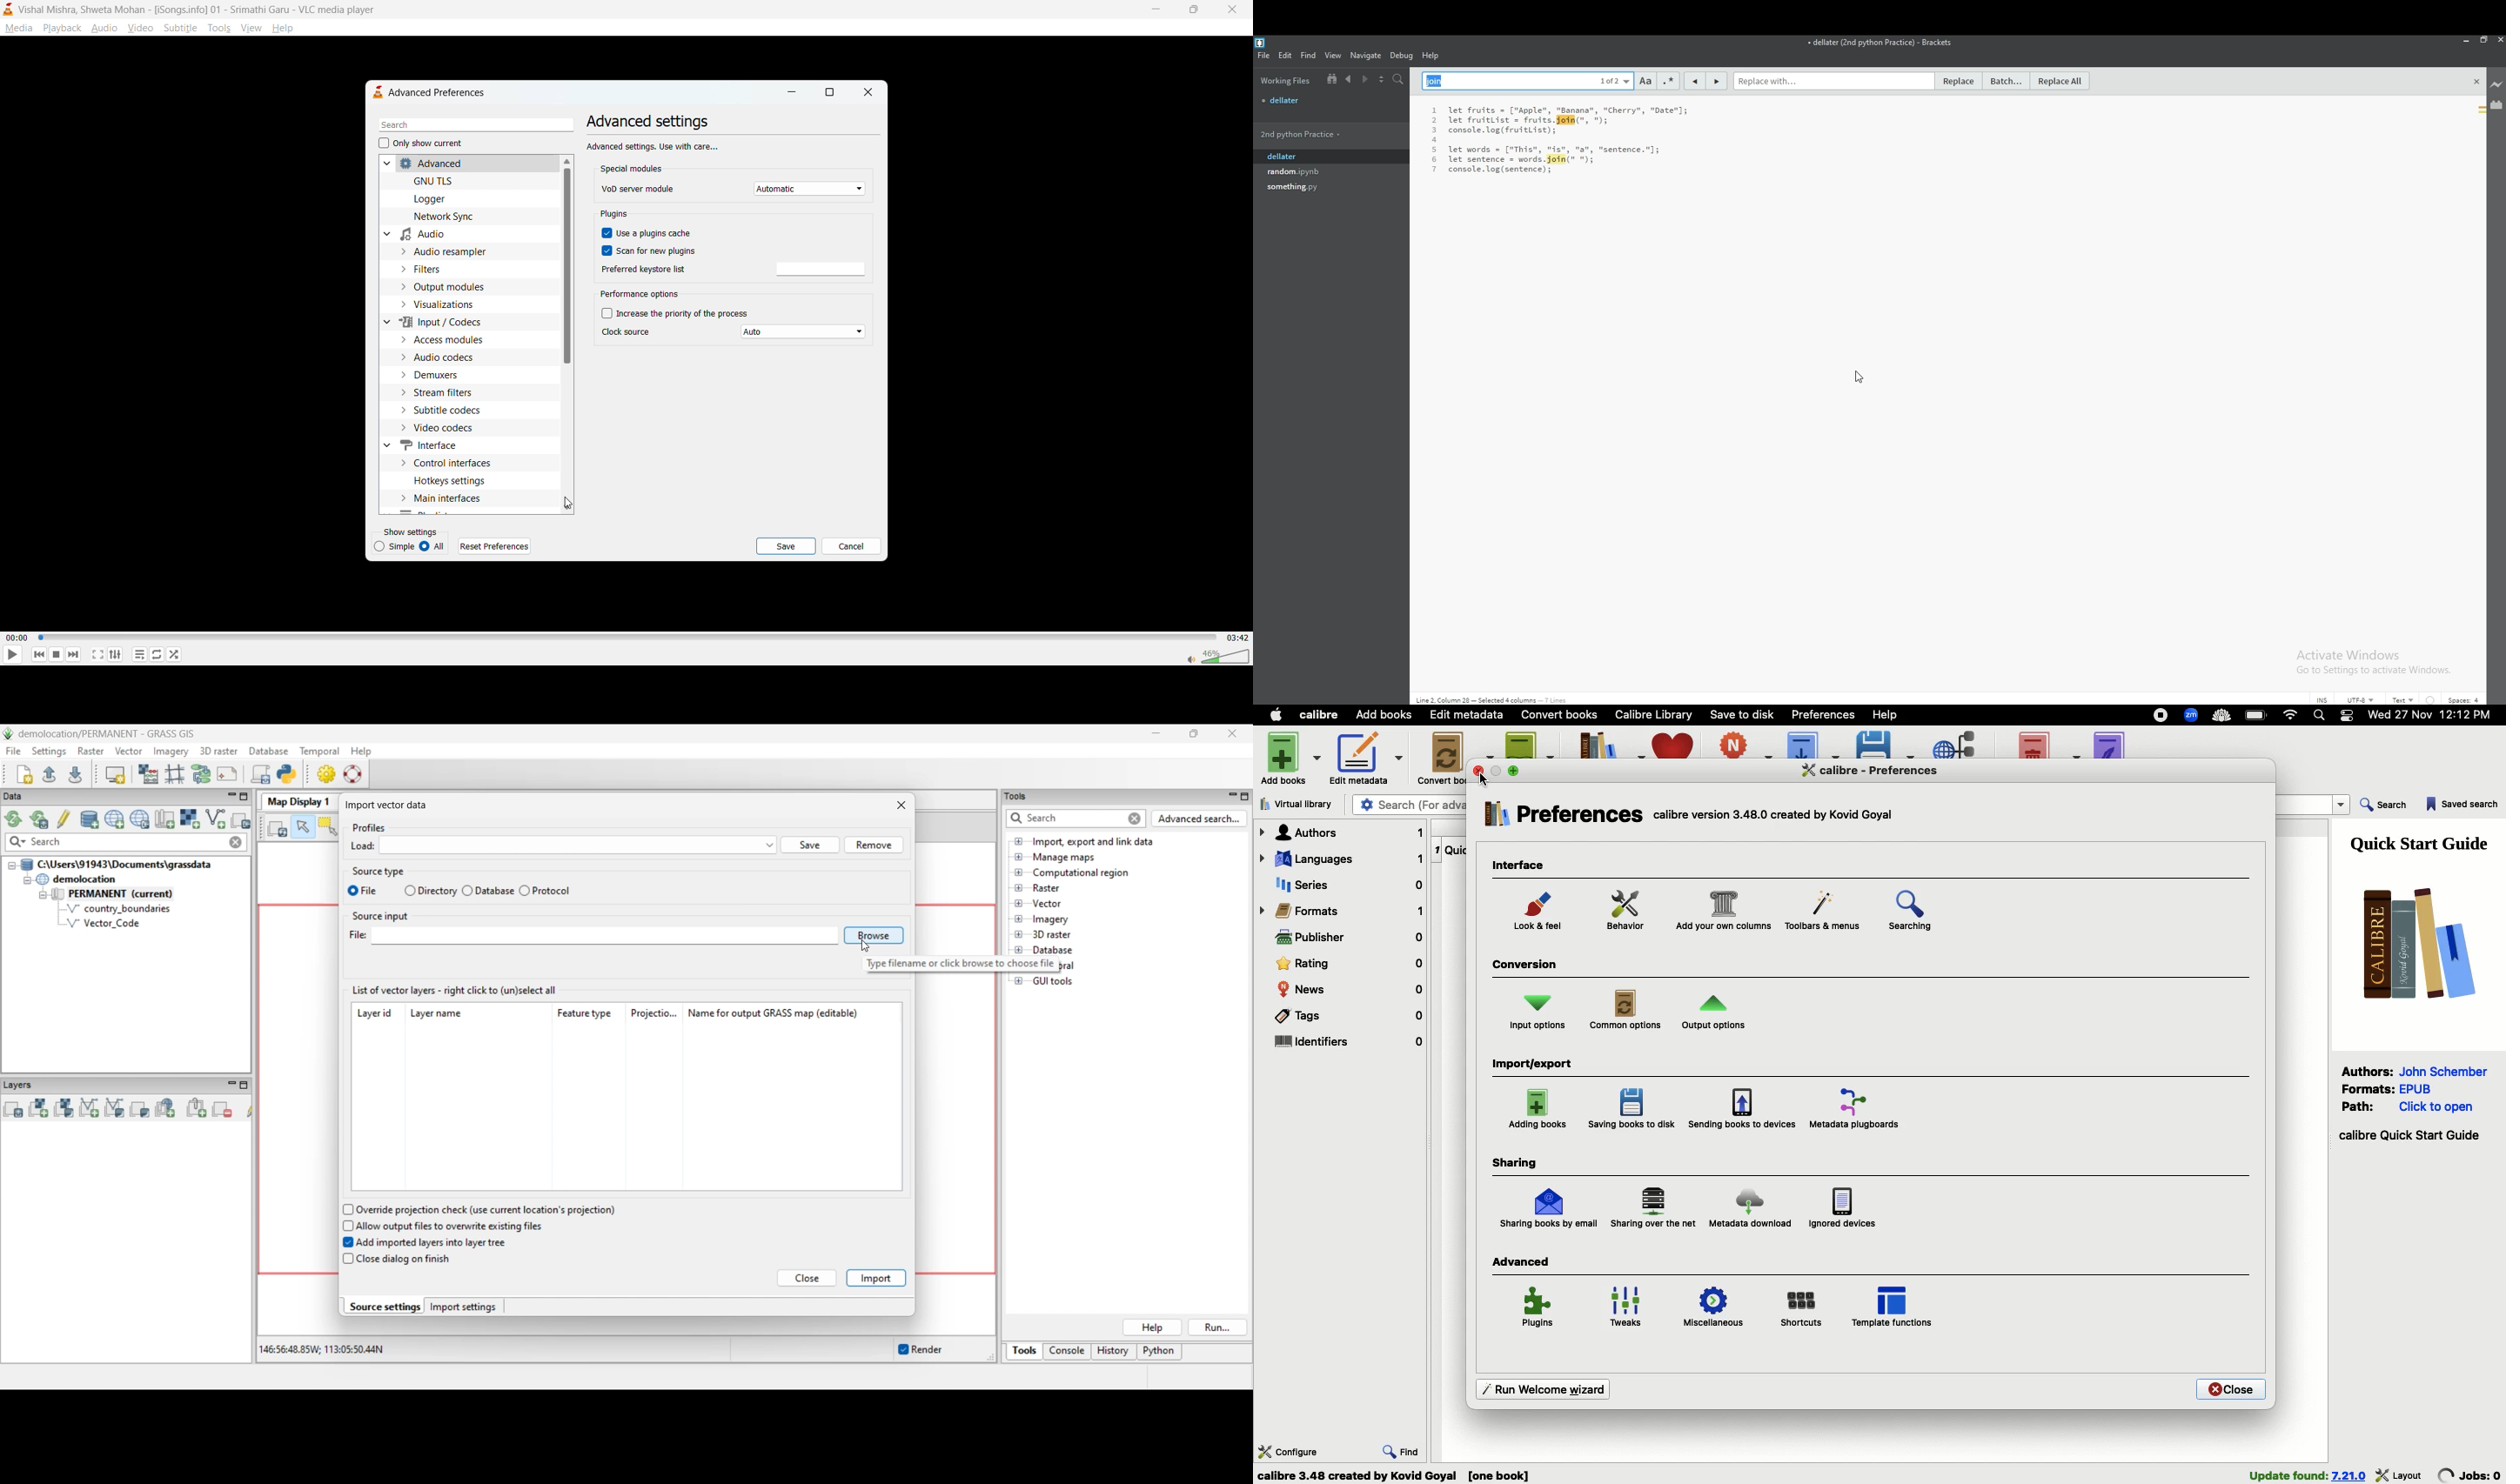 Image resolution: width=2520 pixels, height=1484 pixels. I want to click on navigate, so click(1367, 55).